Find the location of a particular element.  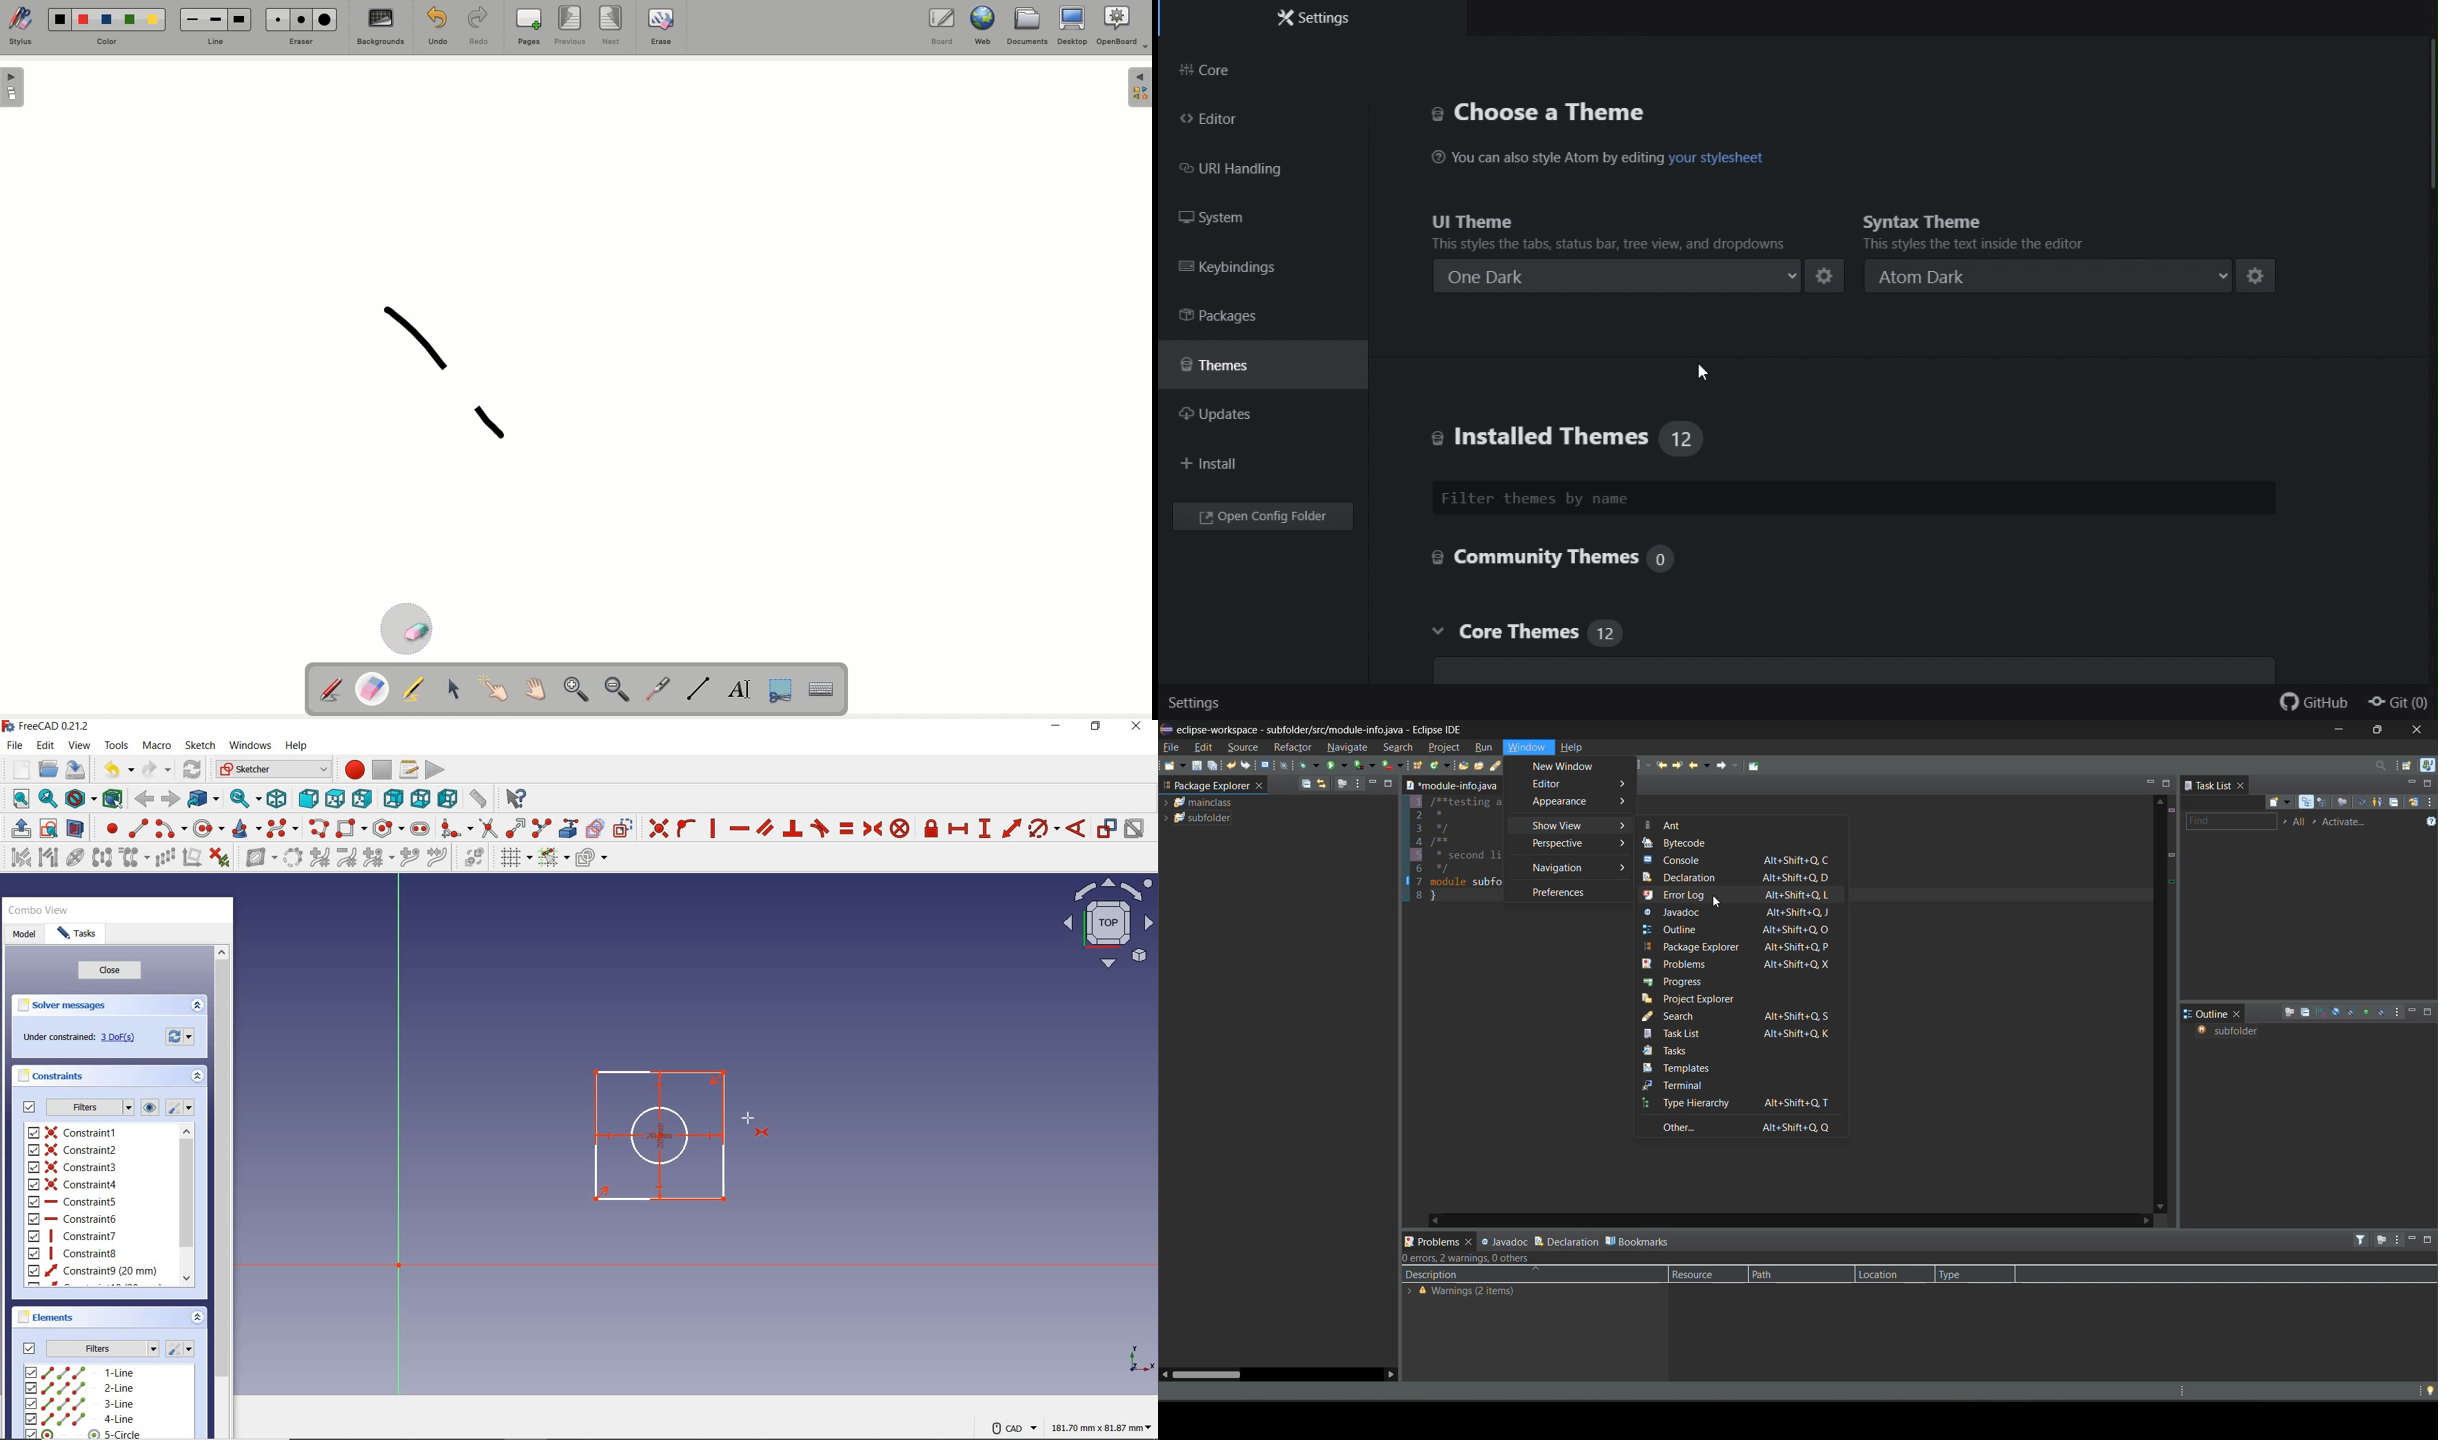

edit is located at coordinates (1206, 748).